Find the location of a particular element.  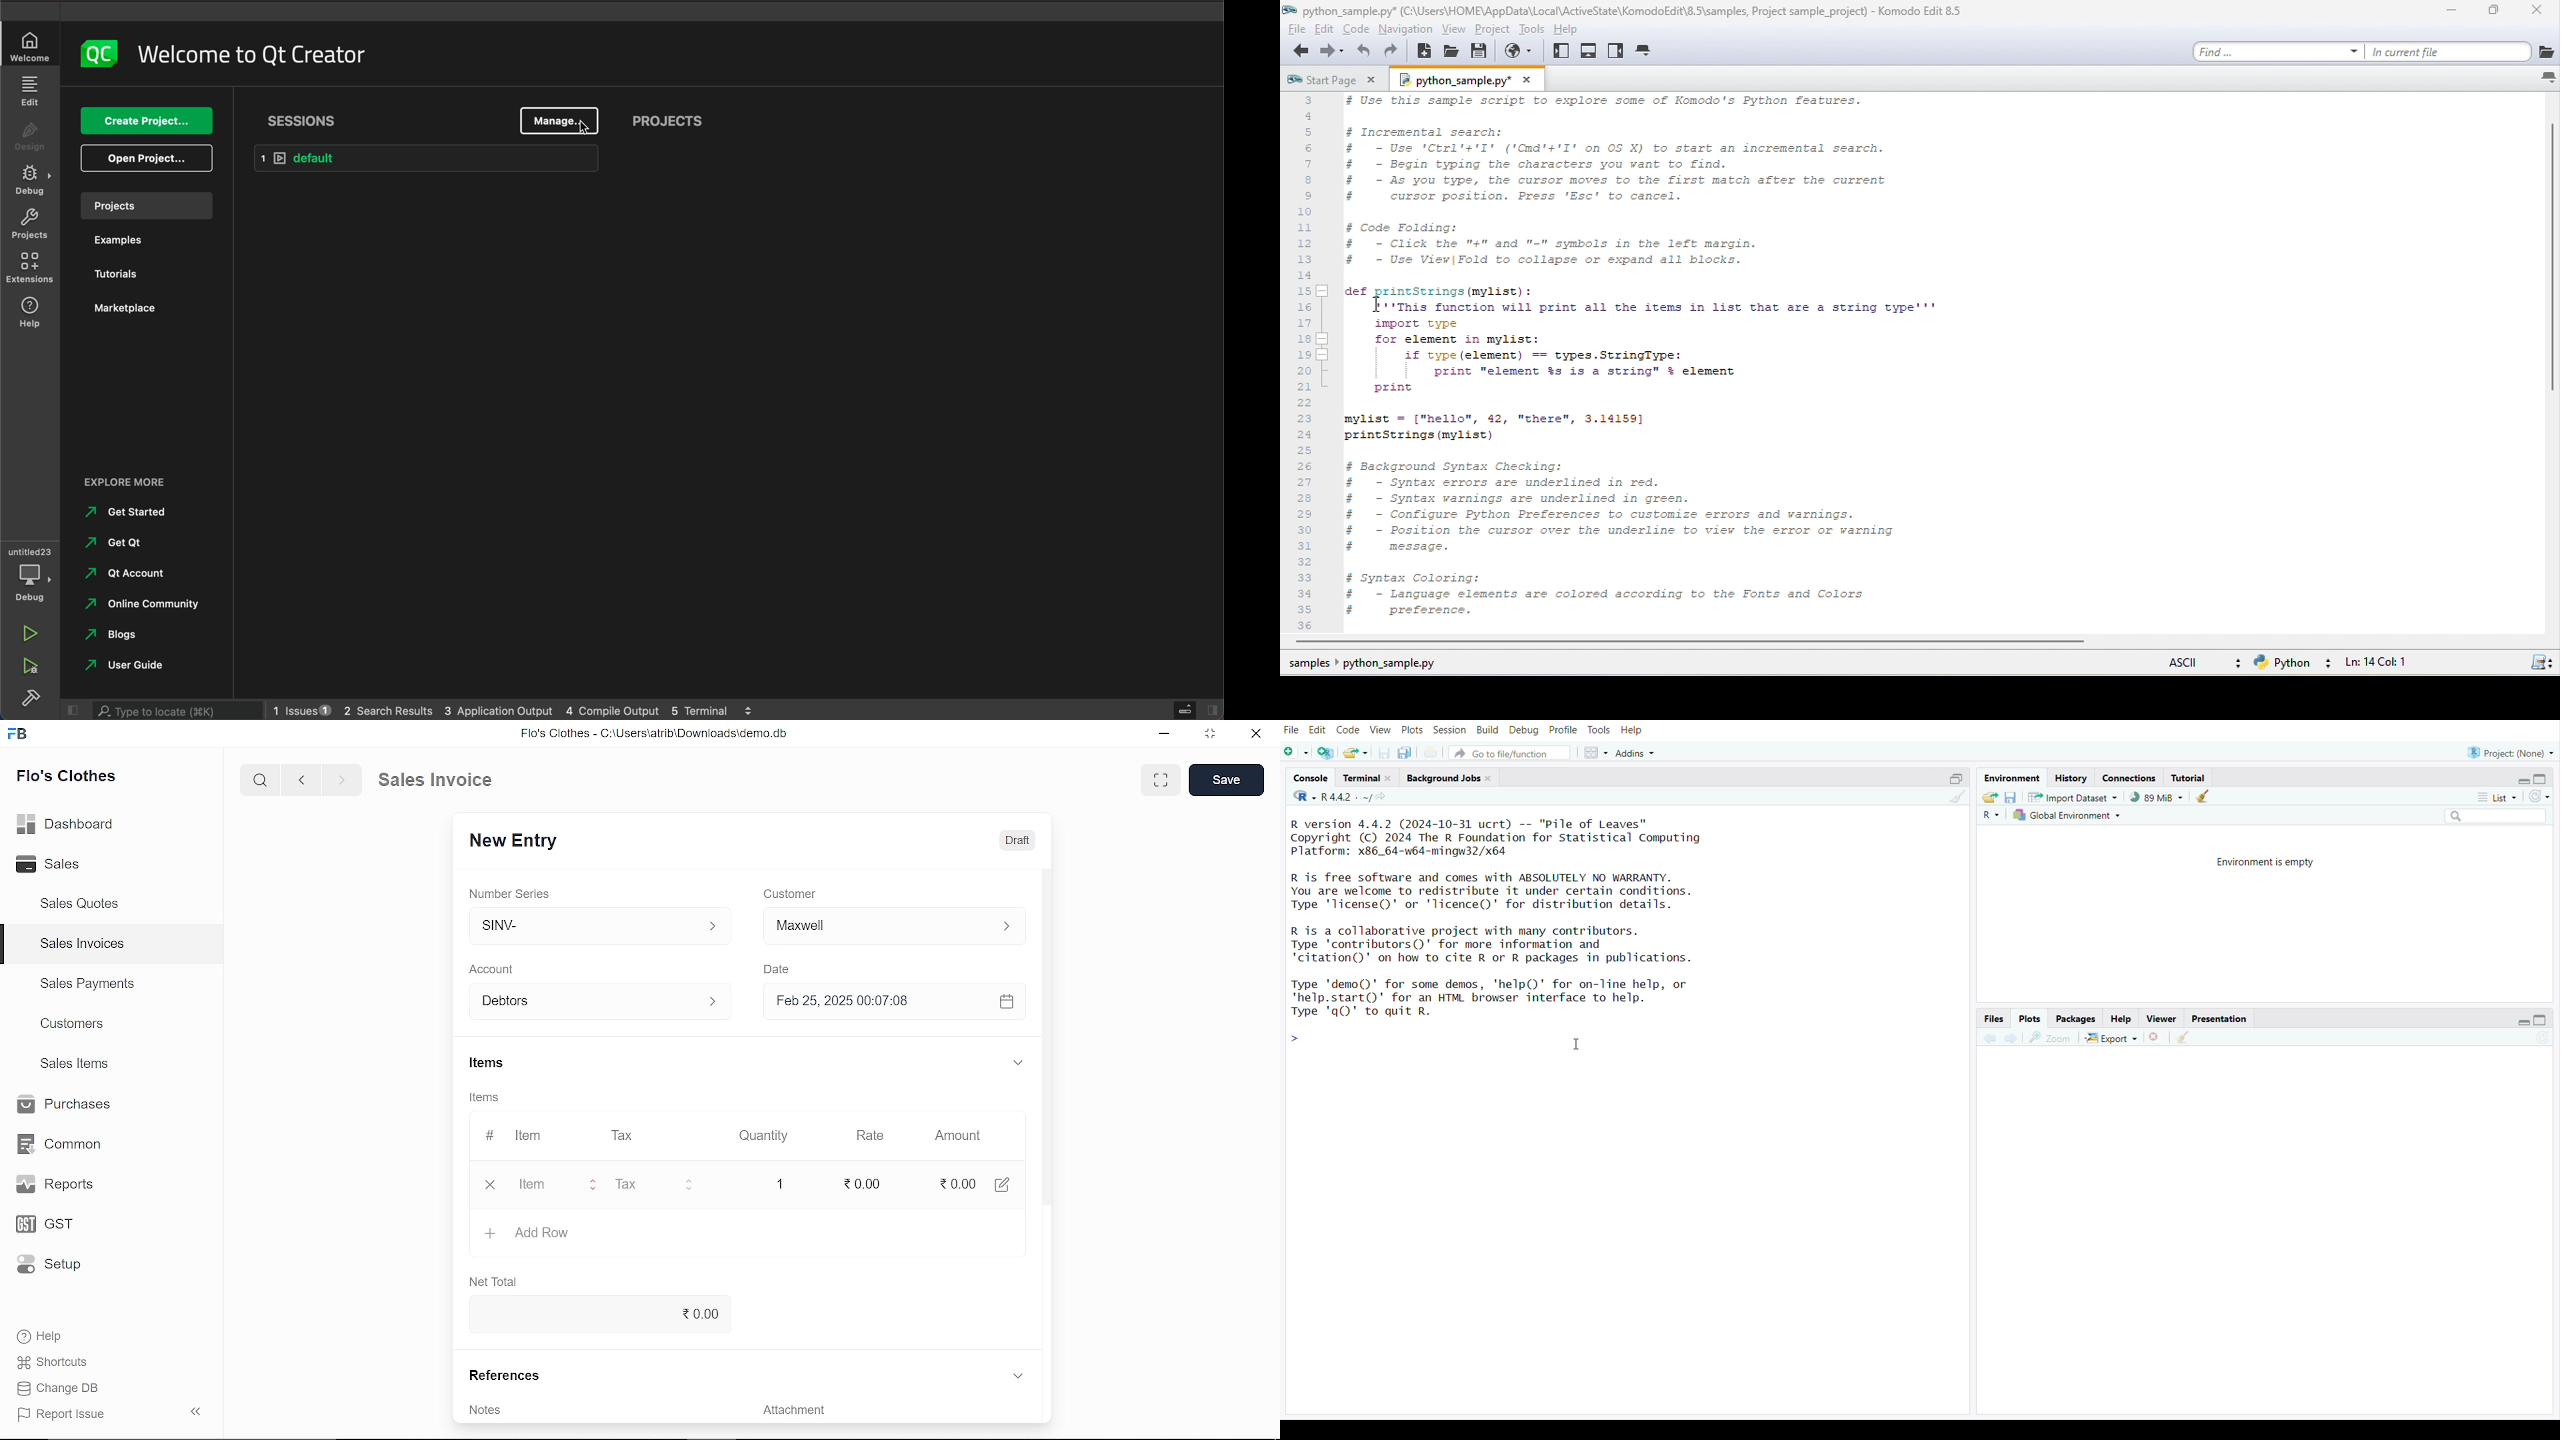

+ Add Row is located at coordinates (529, 1234).